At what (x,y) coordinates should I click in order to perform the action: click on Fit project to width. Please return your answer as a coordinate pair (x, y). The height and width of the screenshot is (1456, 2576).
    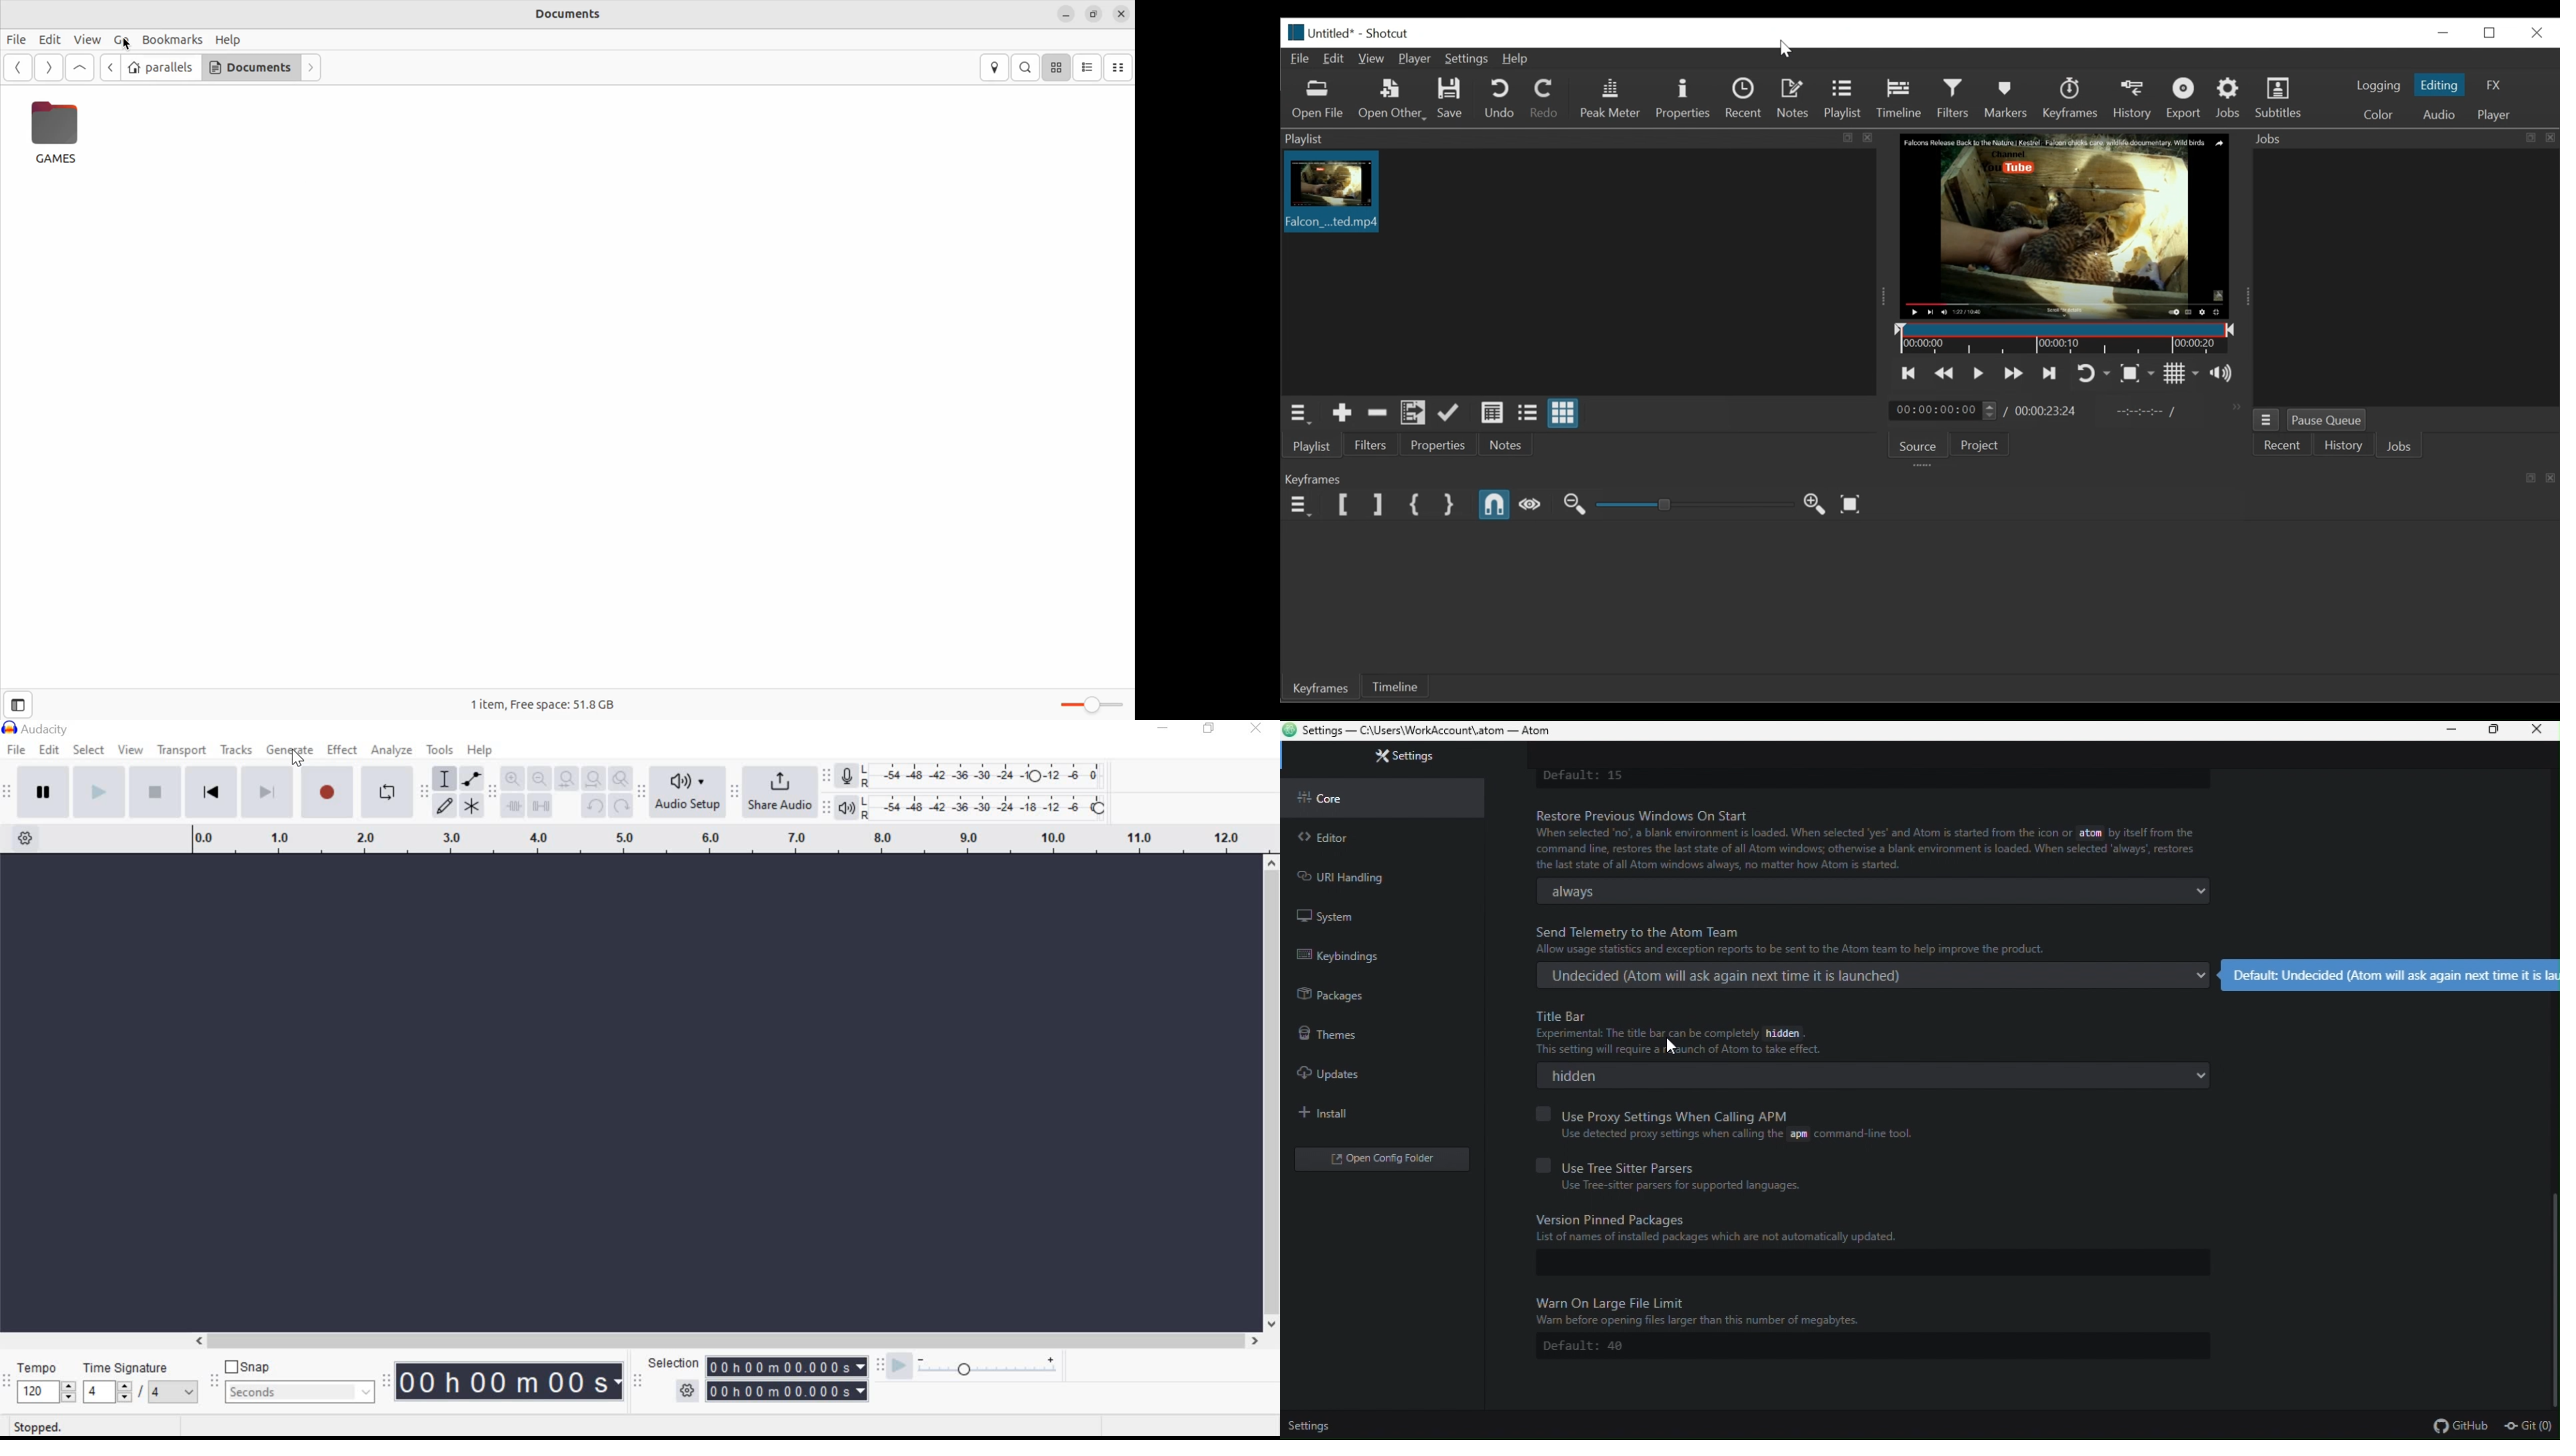
    Looking at the image, I should click on (591, 777).